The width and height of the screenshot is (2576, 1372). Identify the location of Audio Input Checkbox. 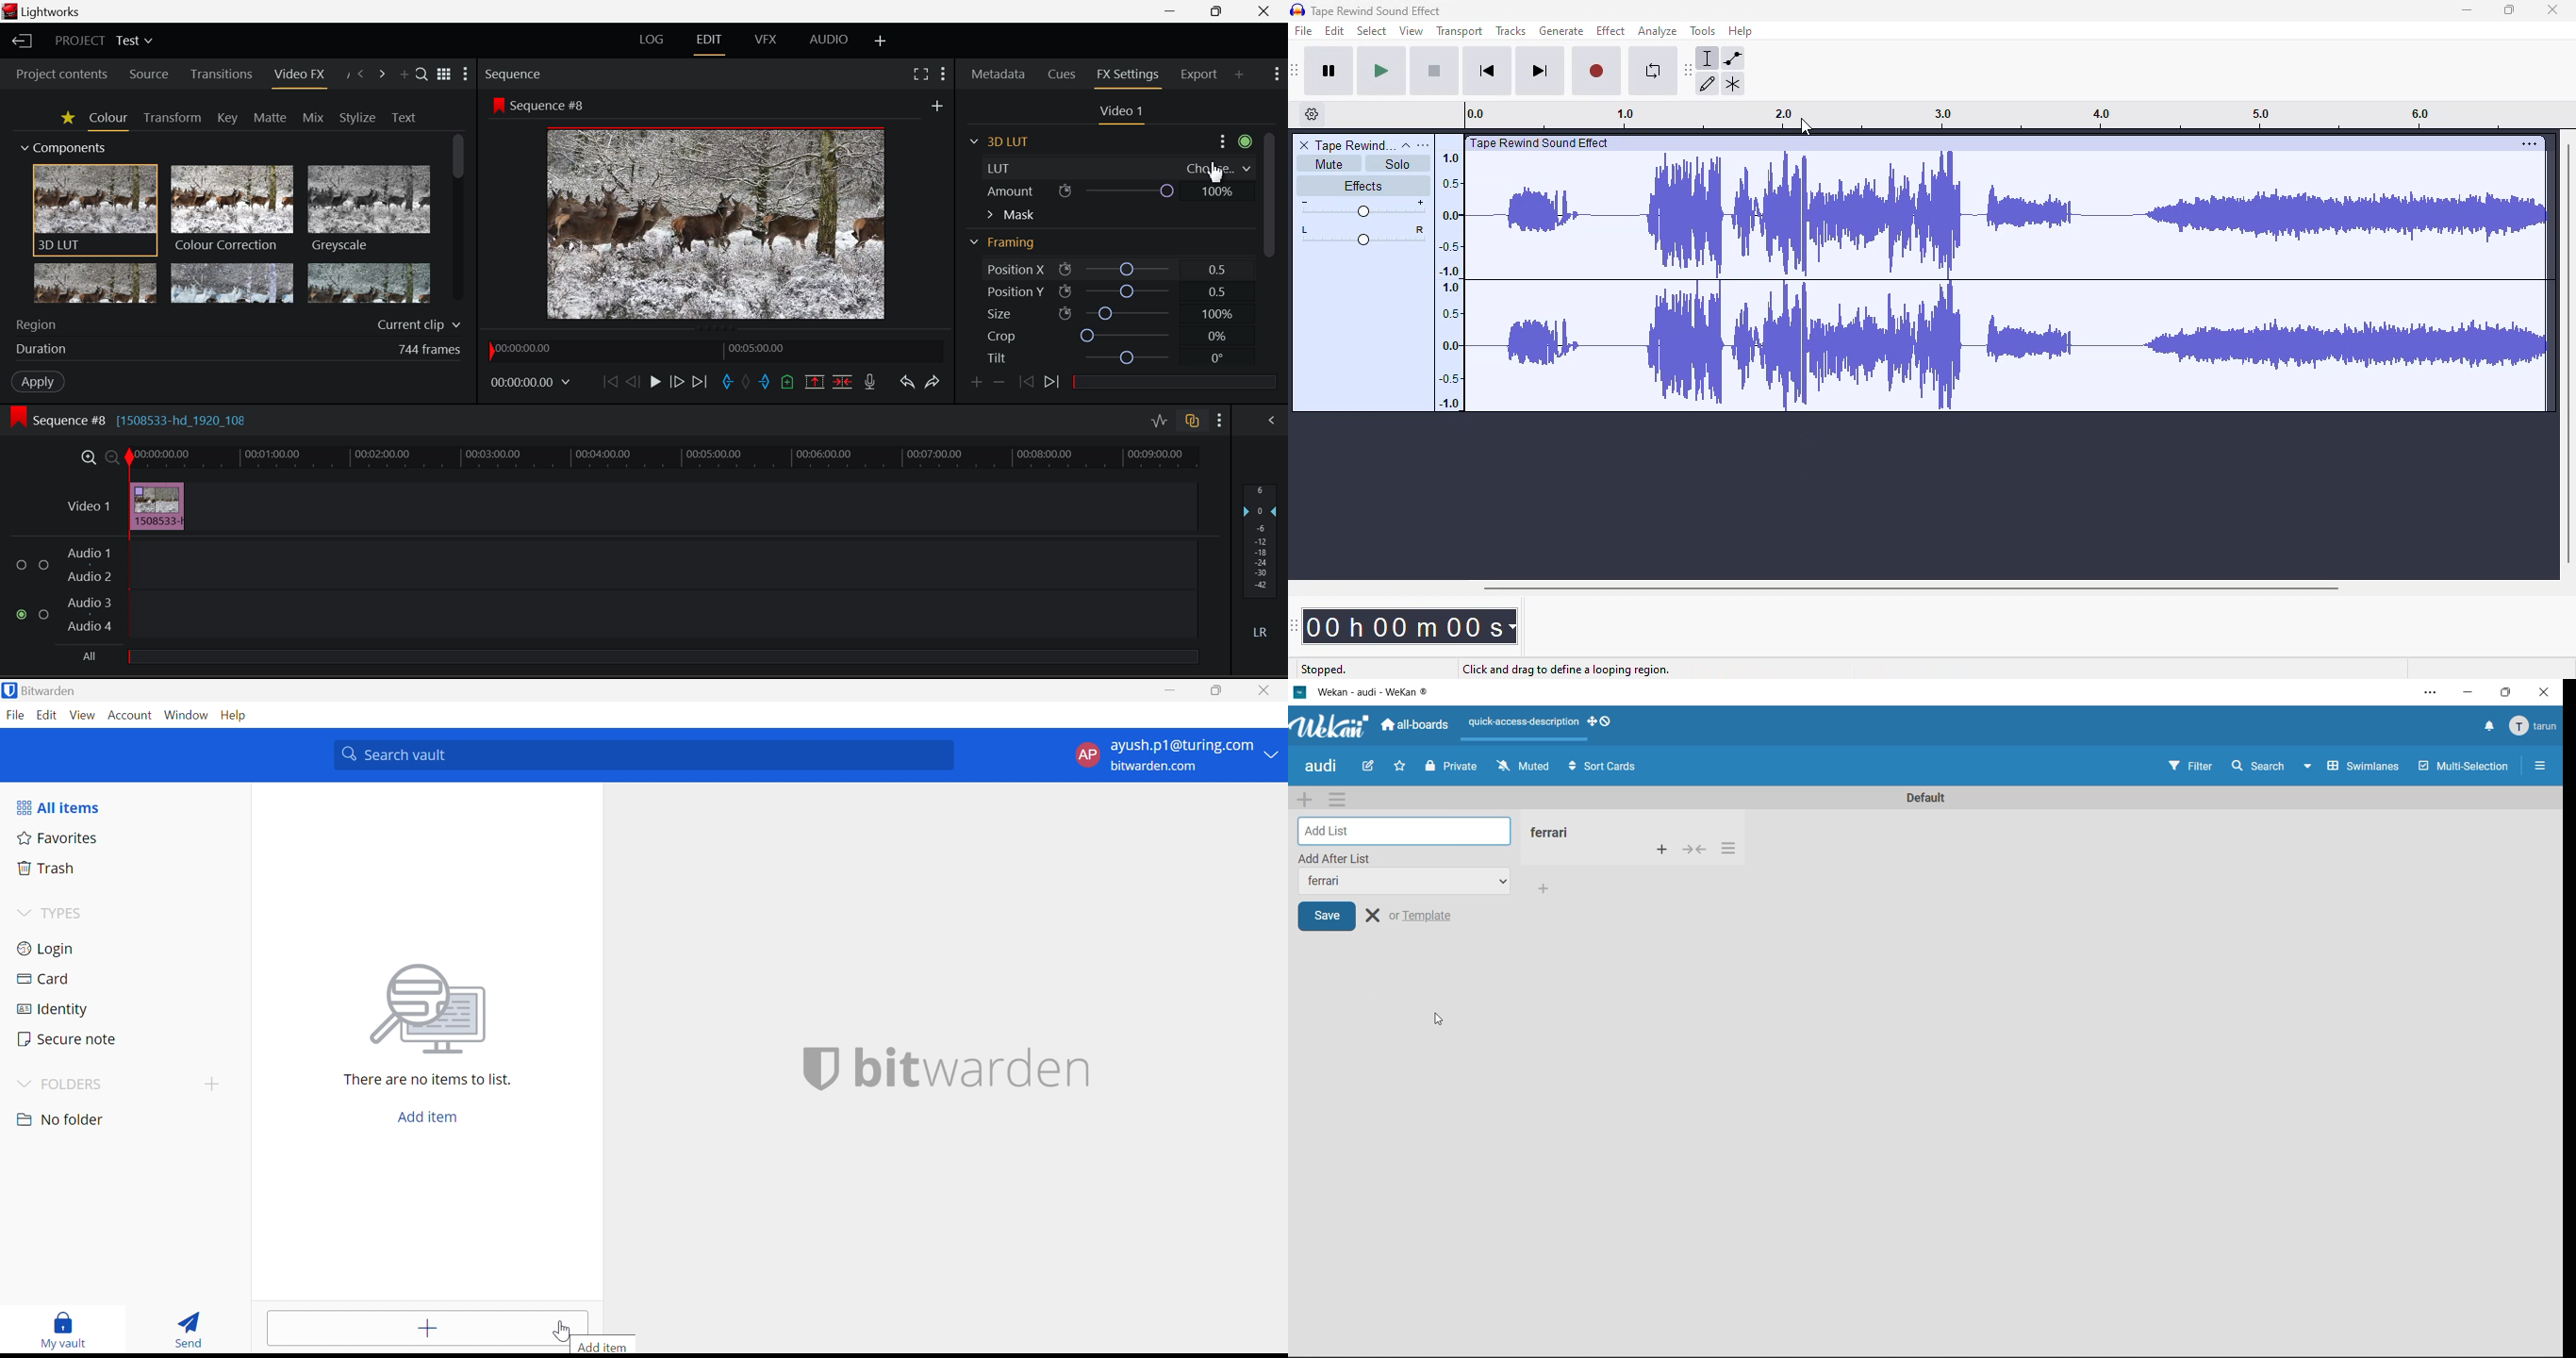
(45, 566).